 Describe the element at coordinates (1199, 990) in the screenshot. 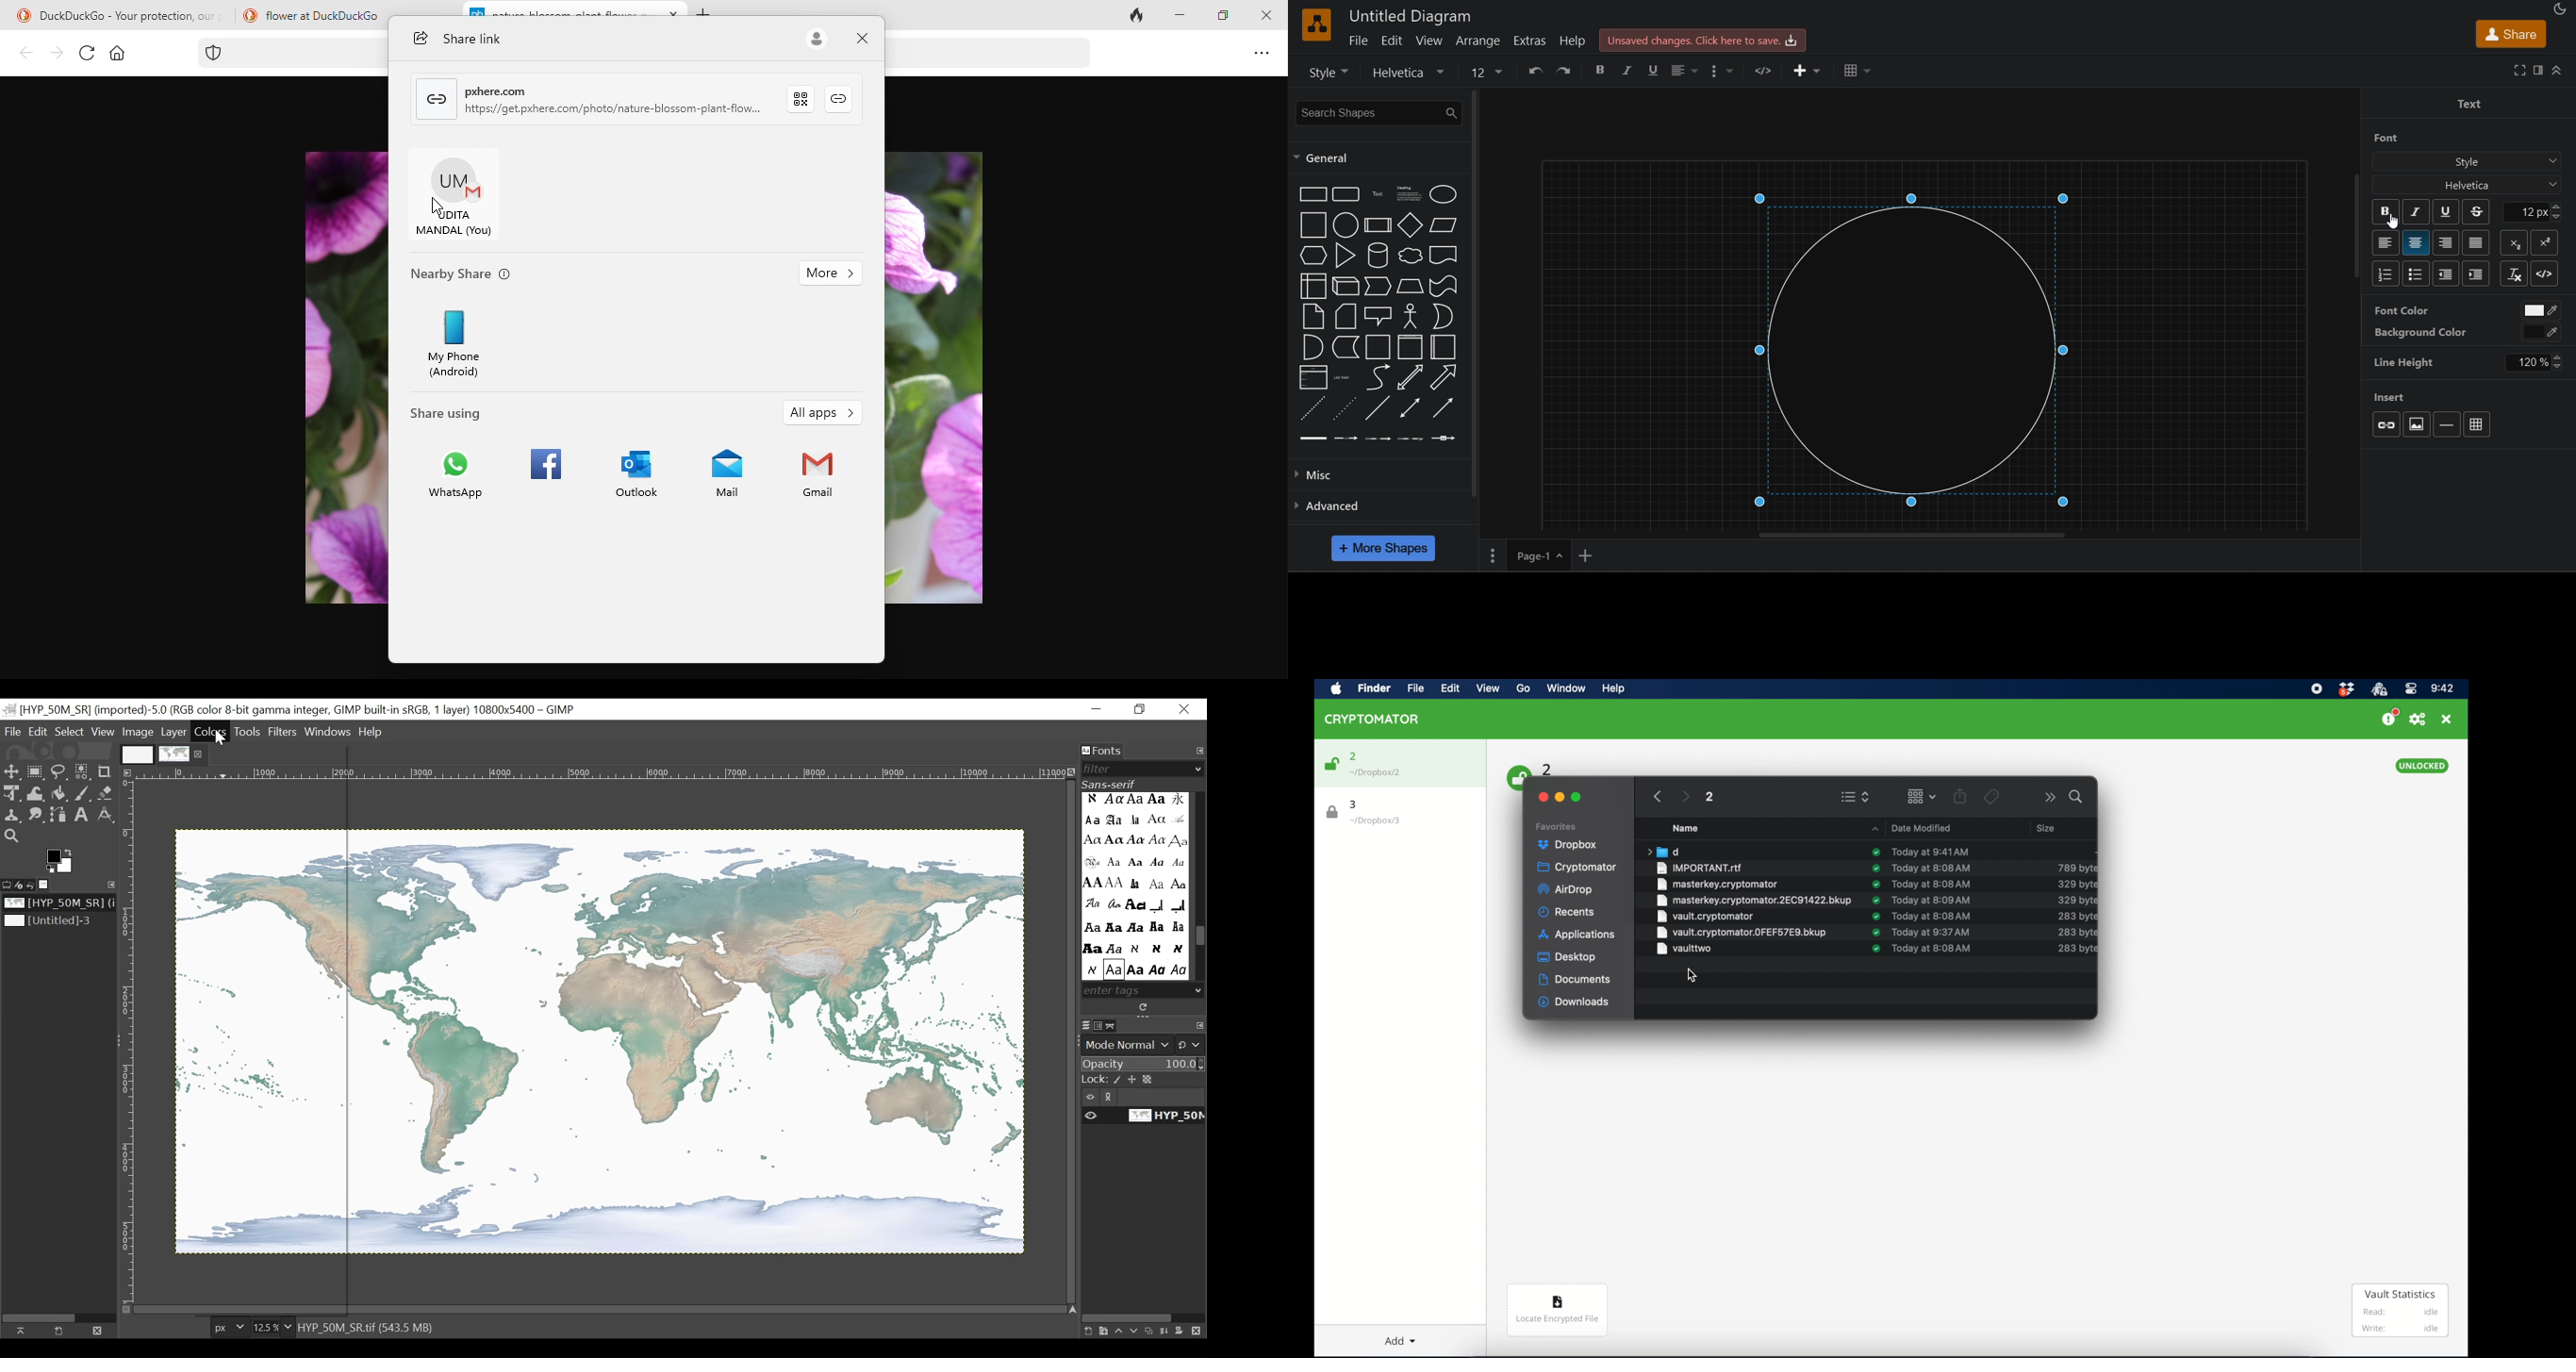

I see `Scroll down` at that location.